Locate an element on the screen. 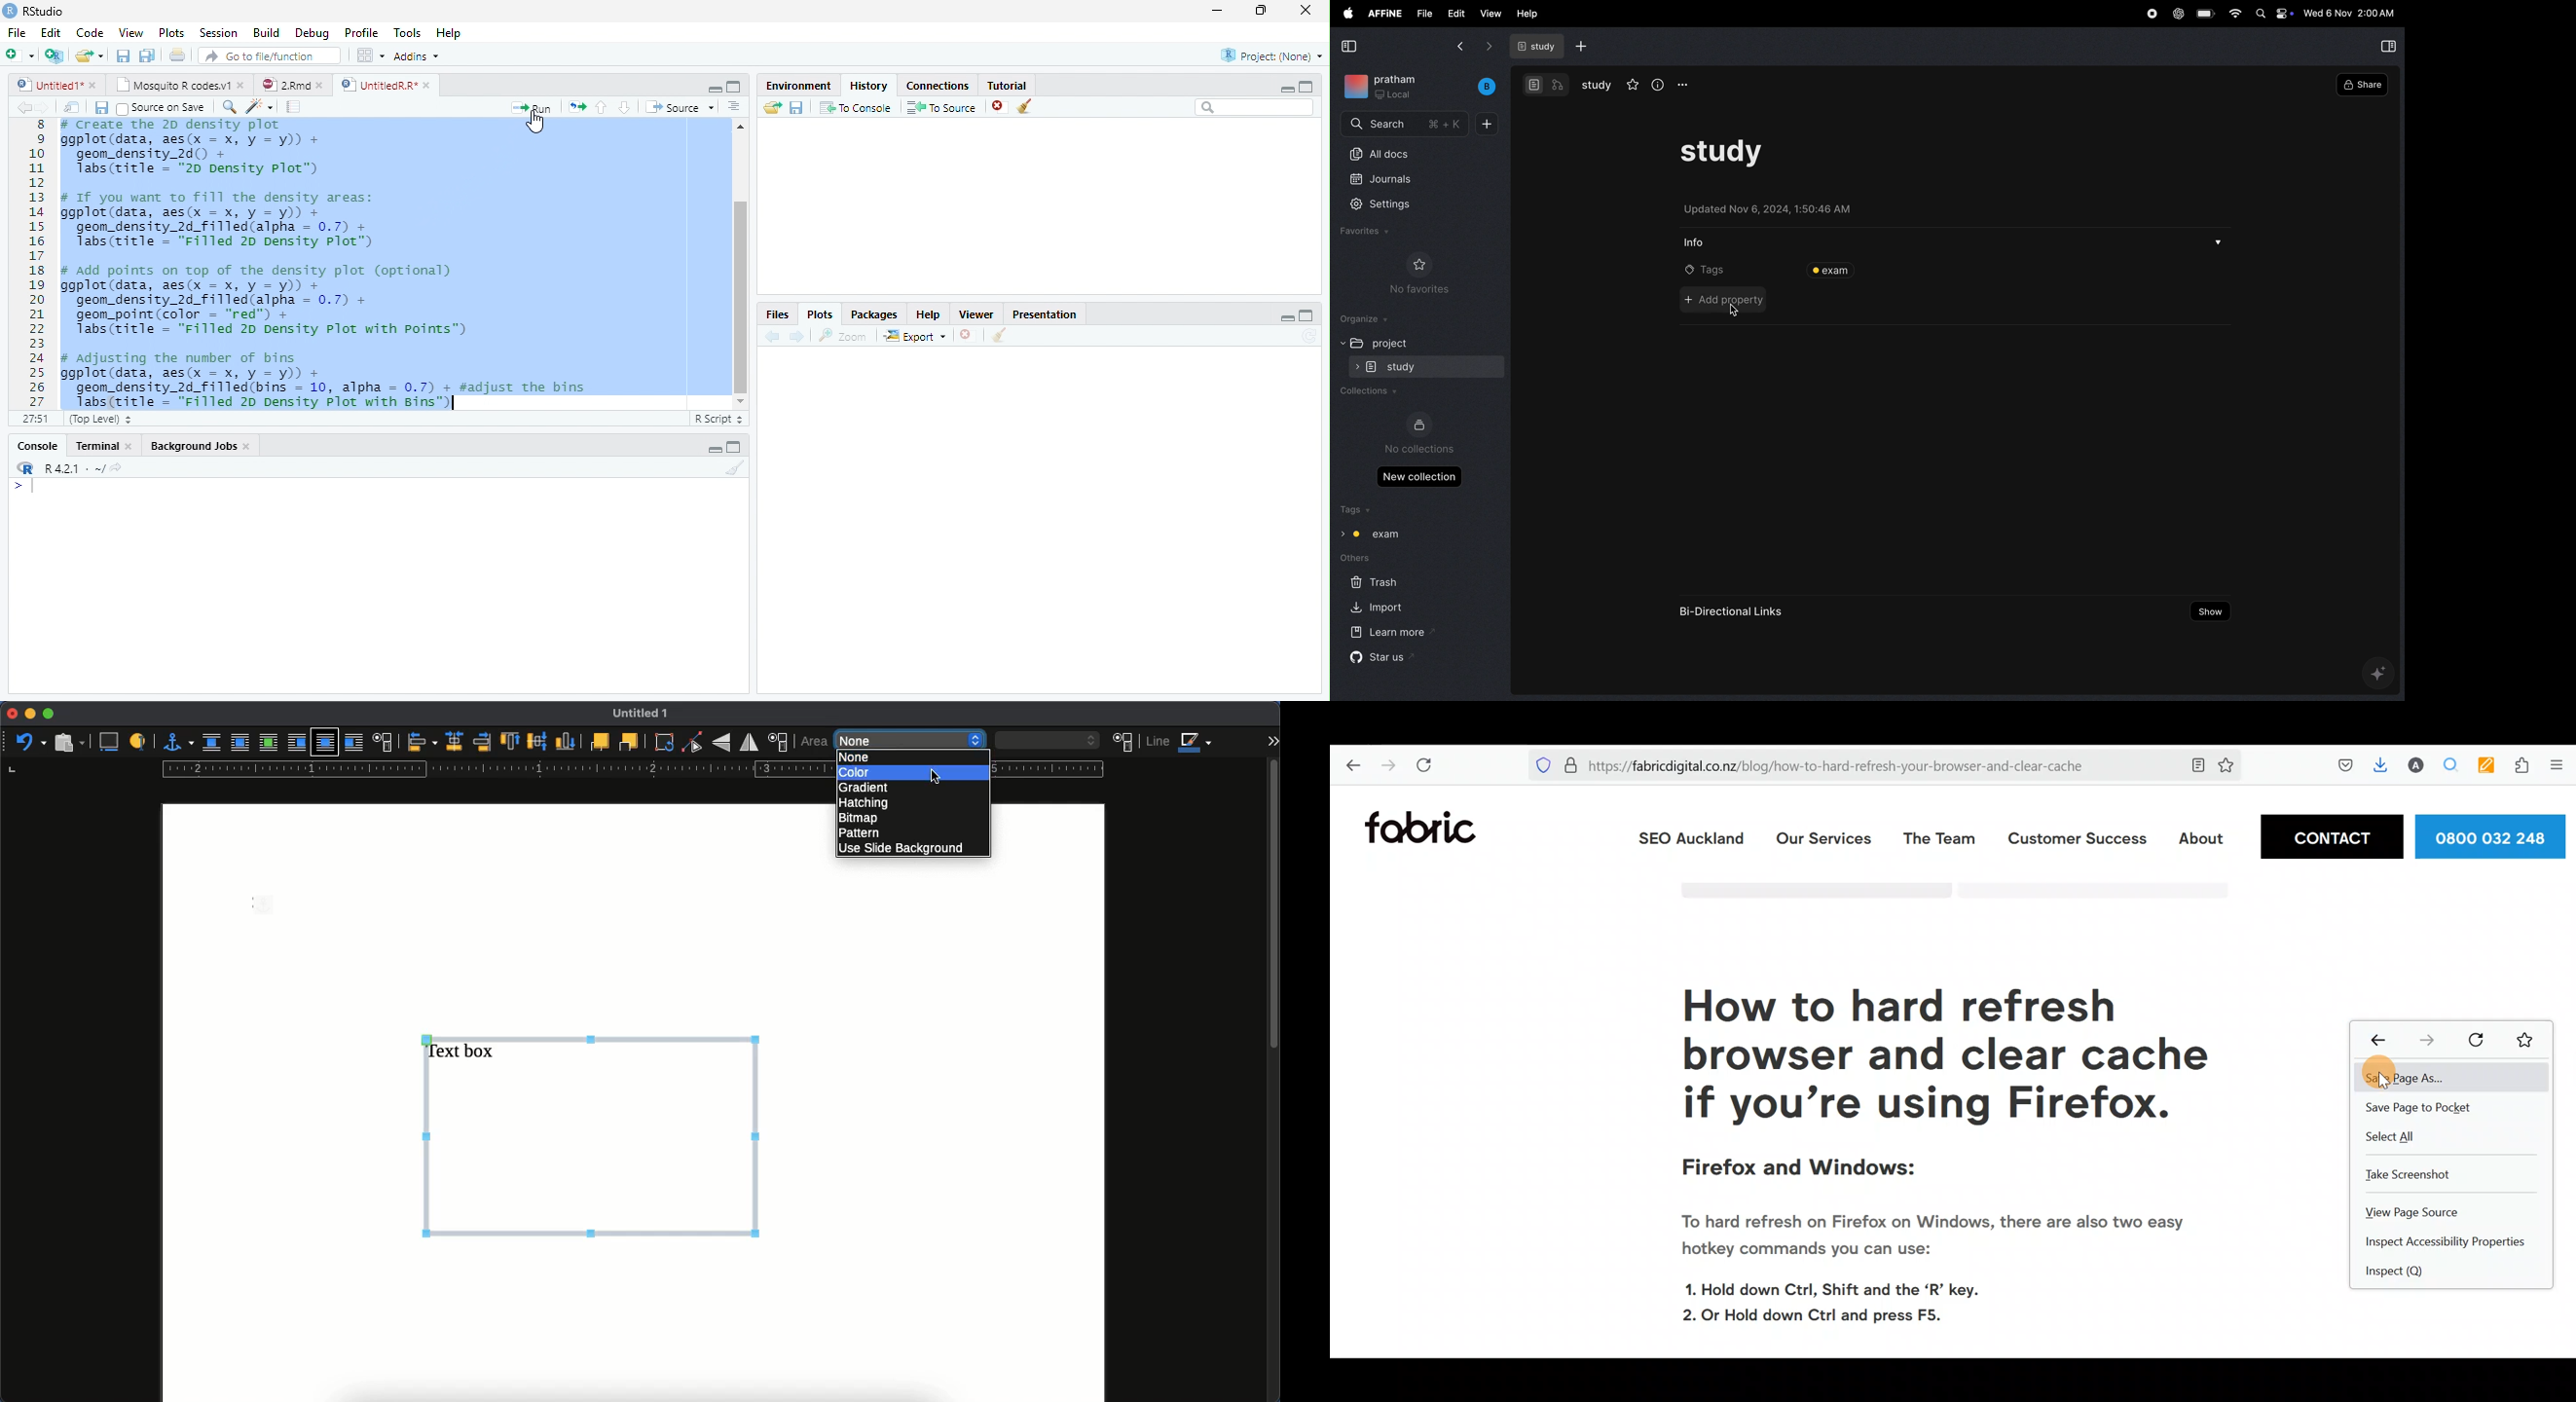  Edit is located at coordinates (51, 33).